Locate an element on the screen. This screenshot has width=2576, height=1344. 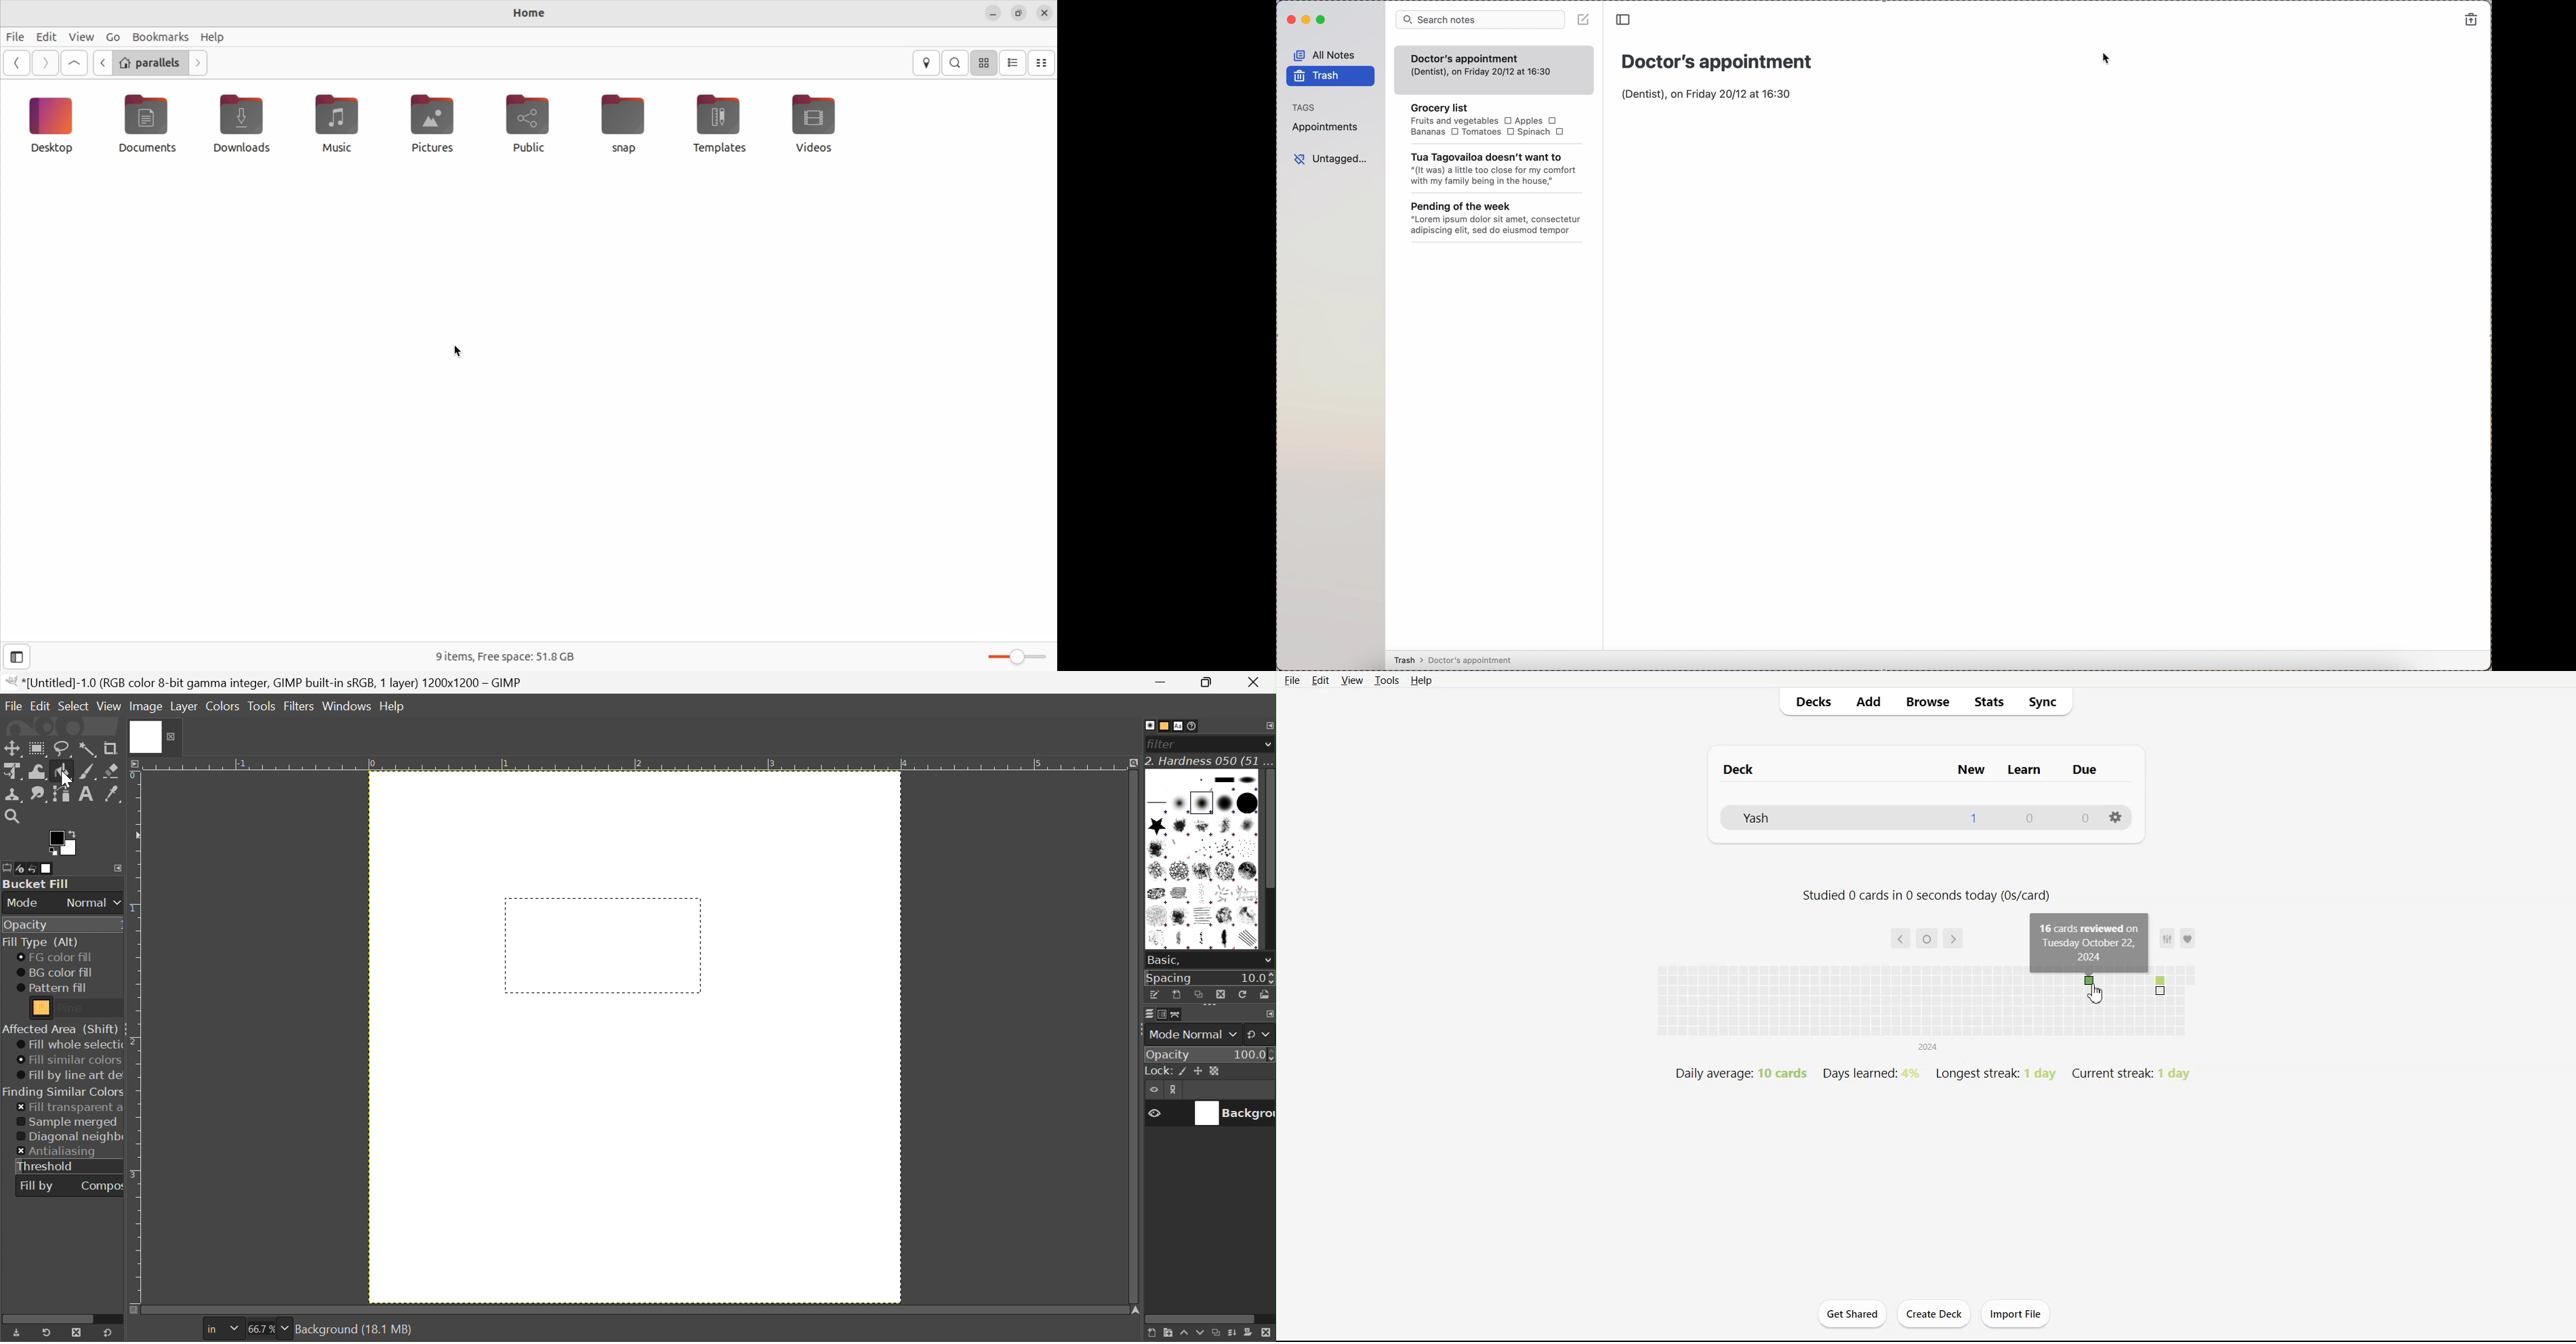
Minimize is located at coordinates (1163, 682).